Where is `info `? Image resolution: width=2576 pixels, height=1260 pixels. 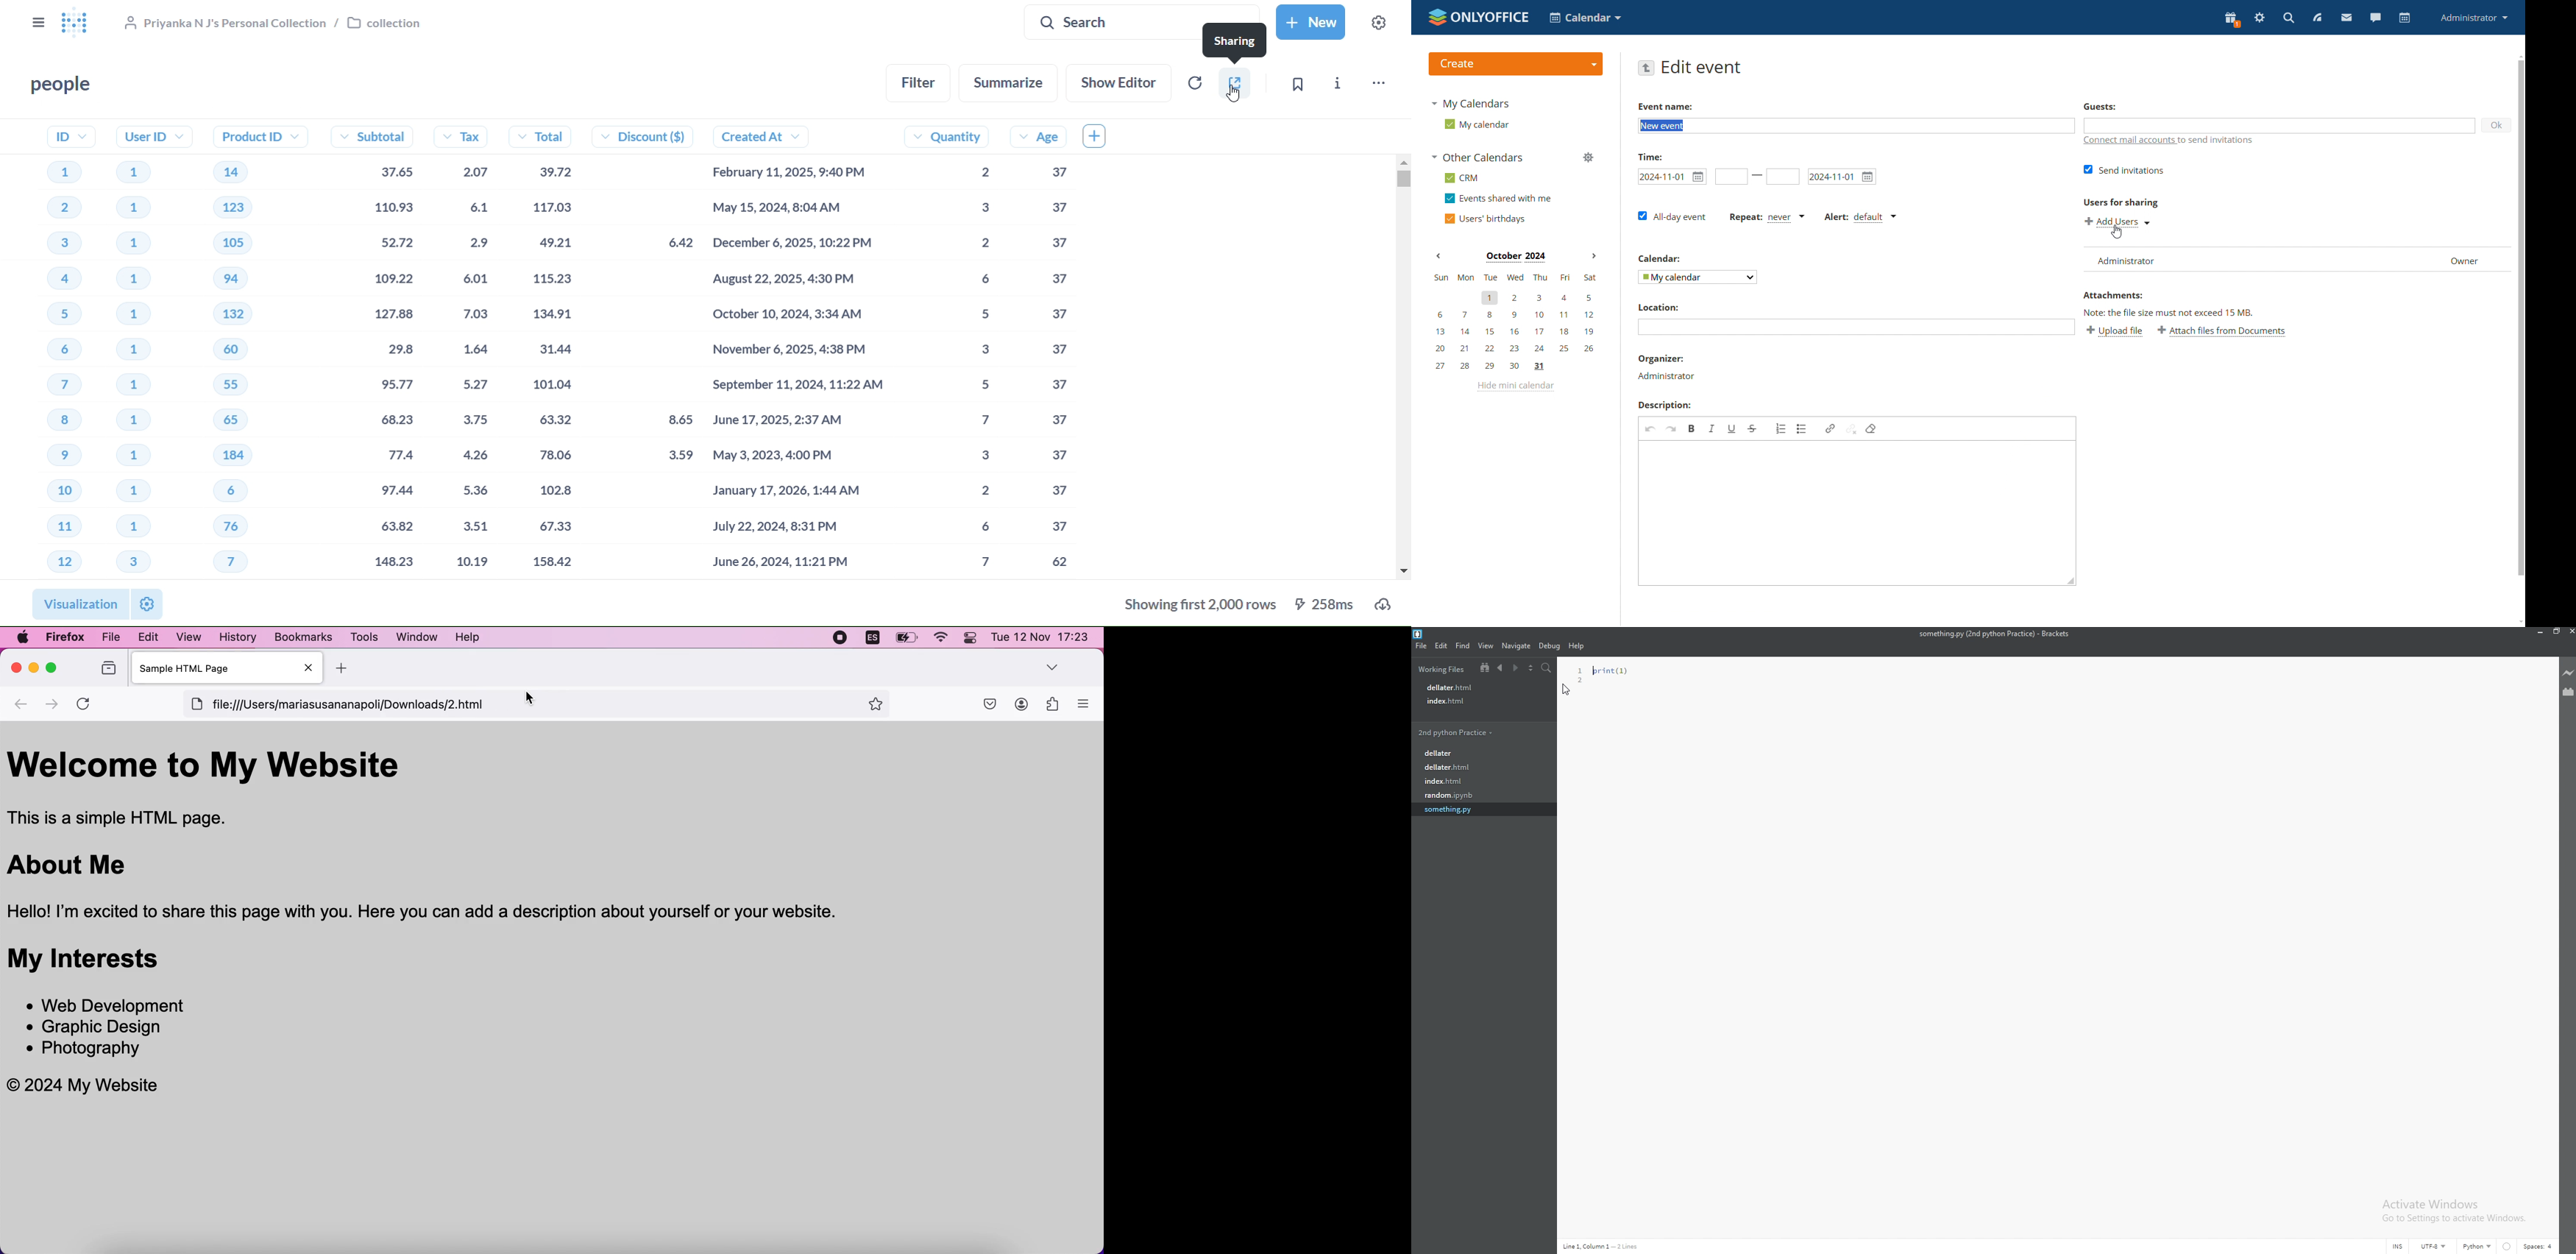 info  is located at coordinates (1339, 84).